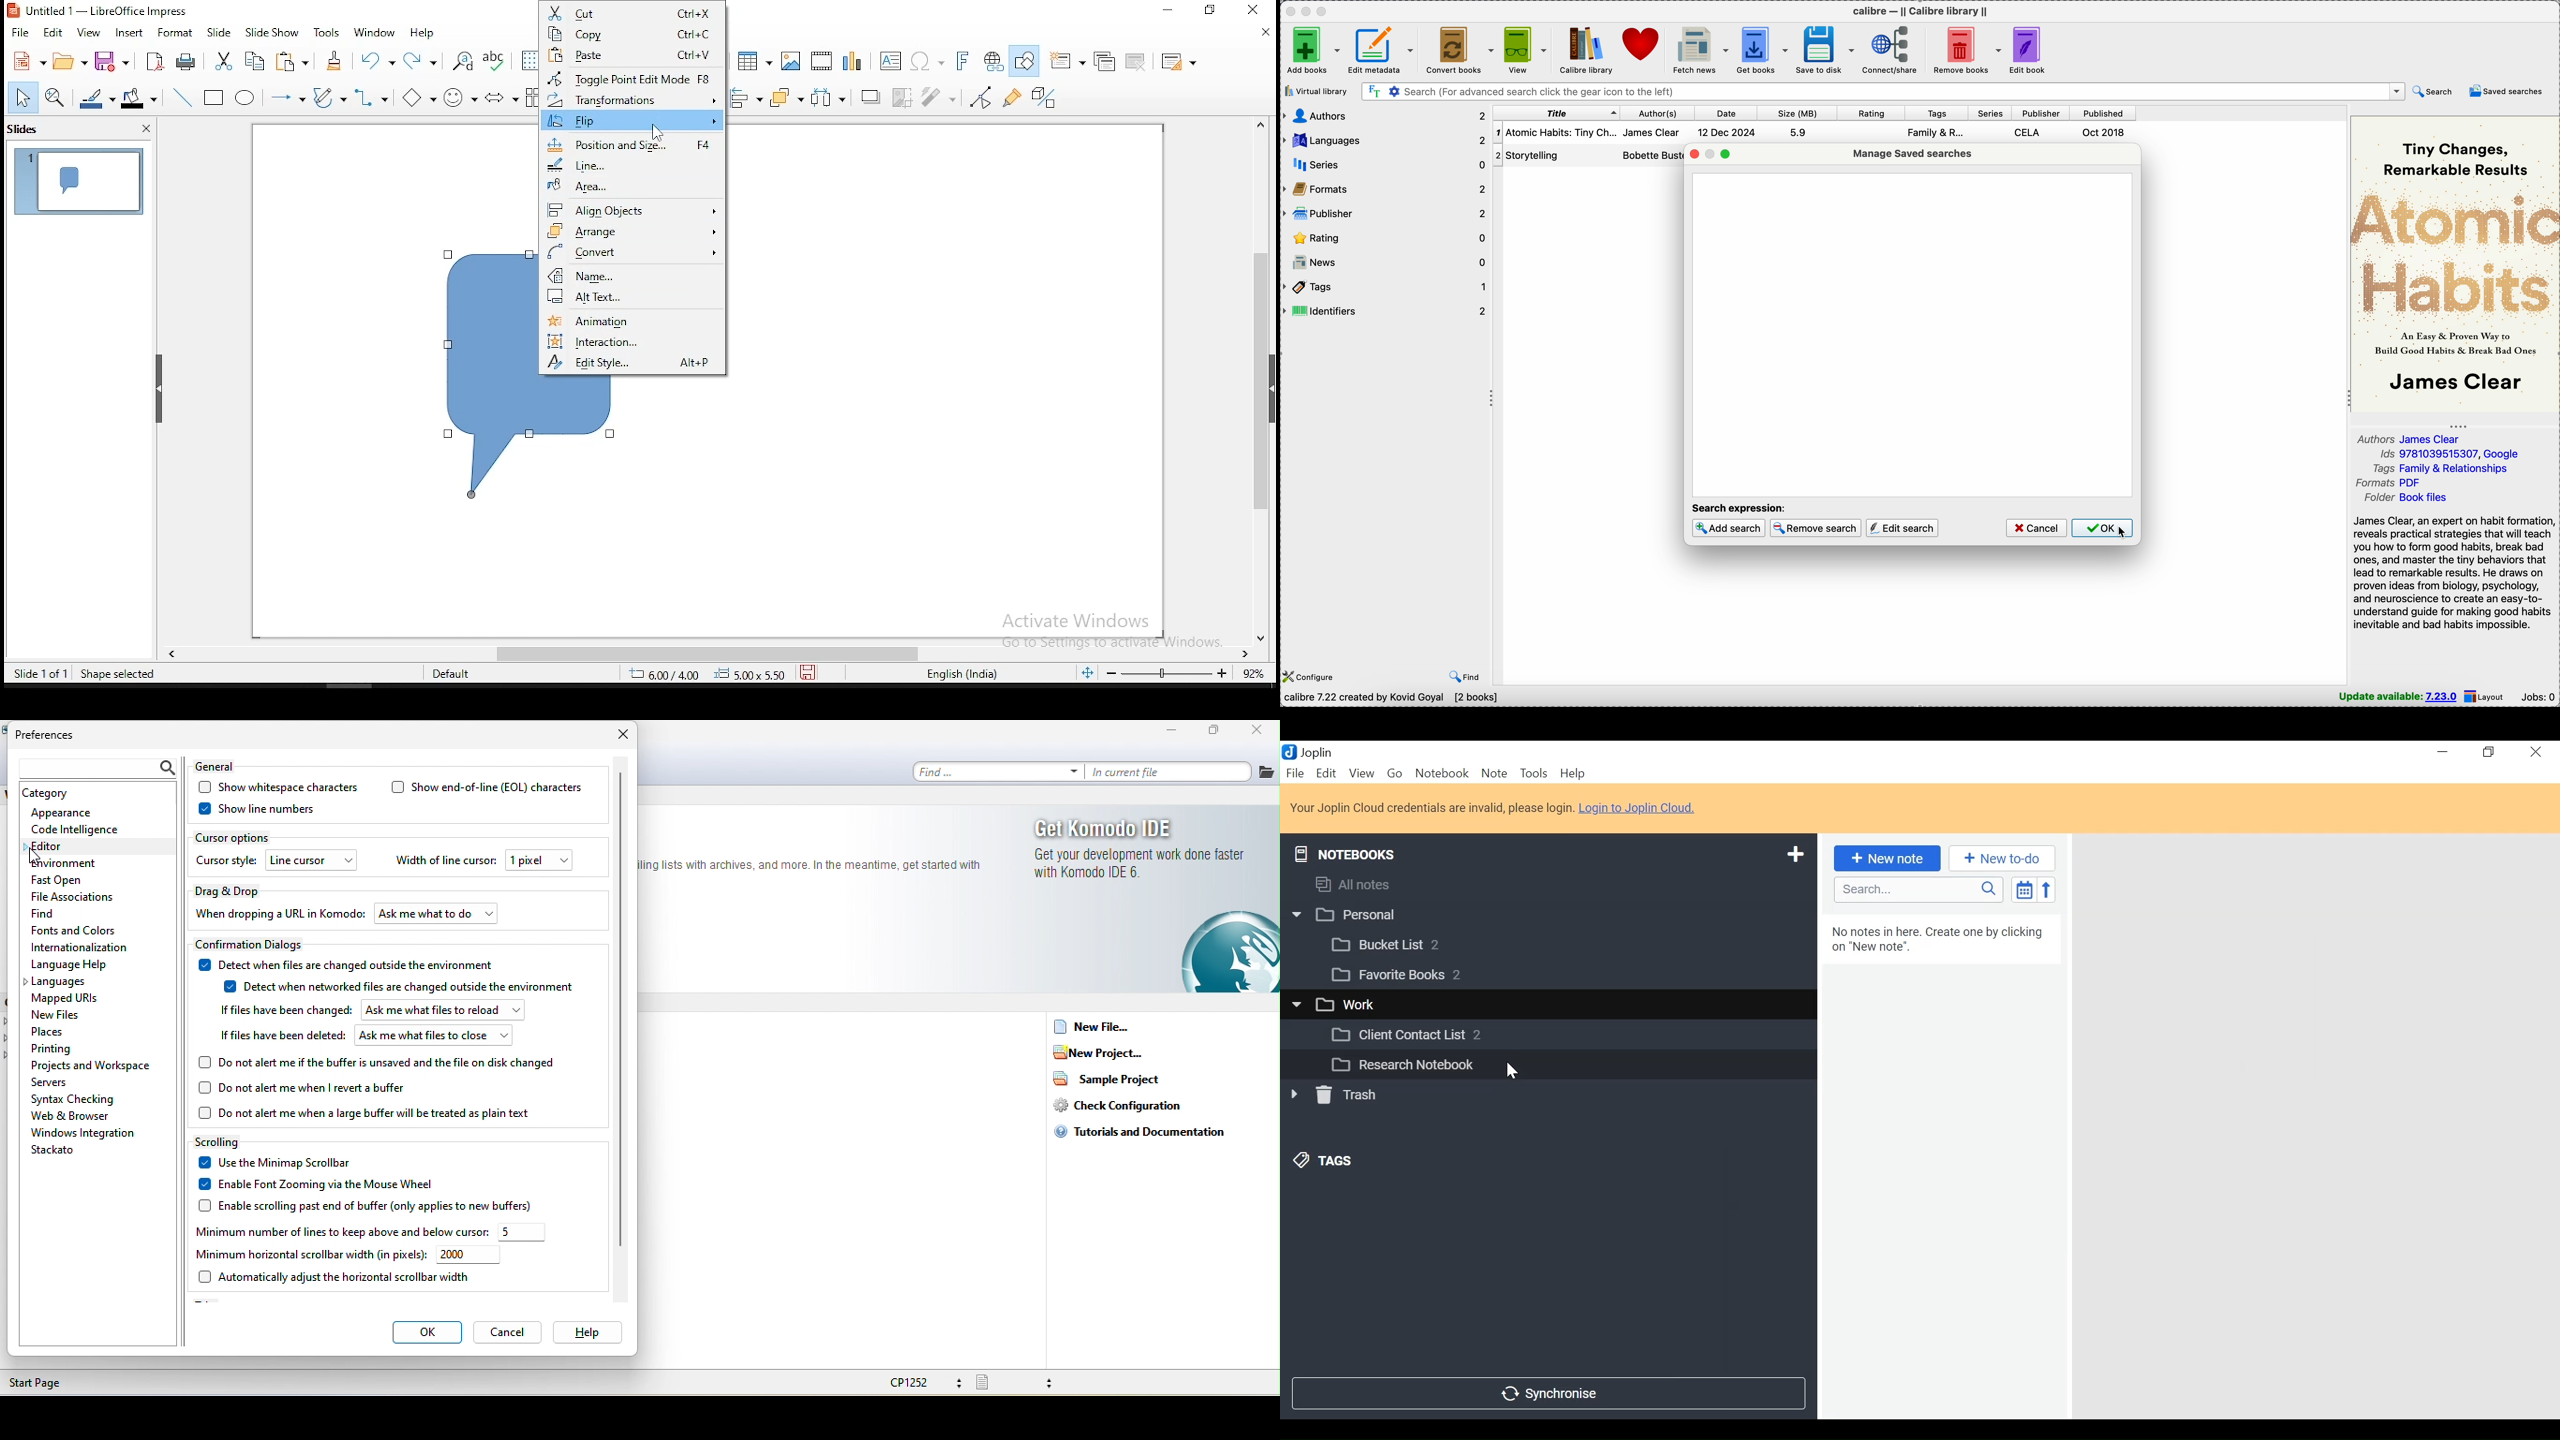 The height and width of the screenshot is (1456, 2576). I want to click on Close, so click(2533, 753).